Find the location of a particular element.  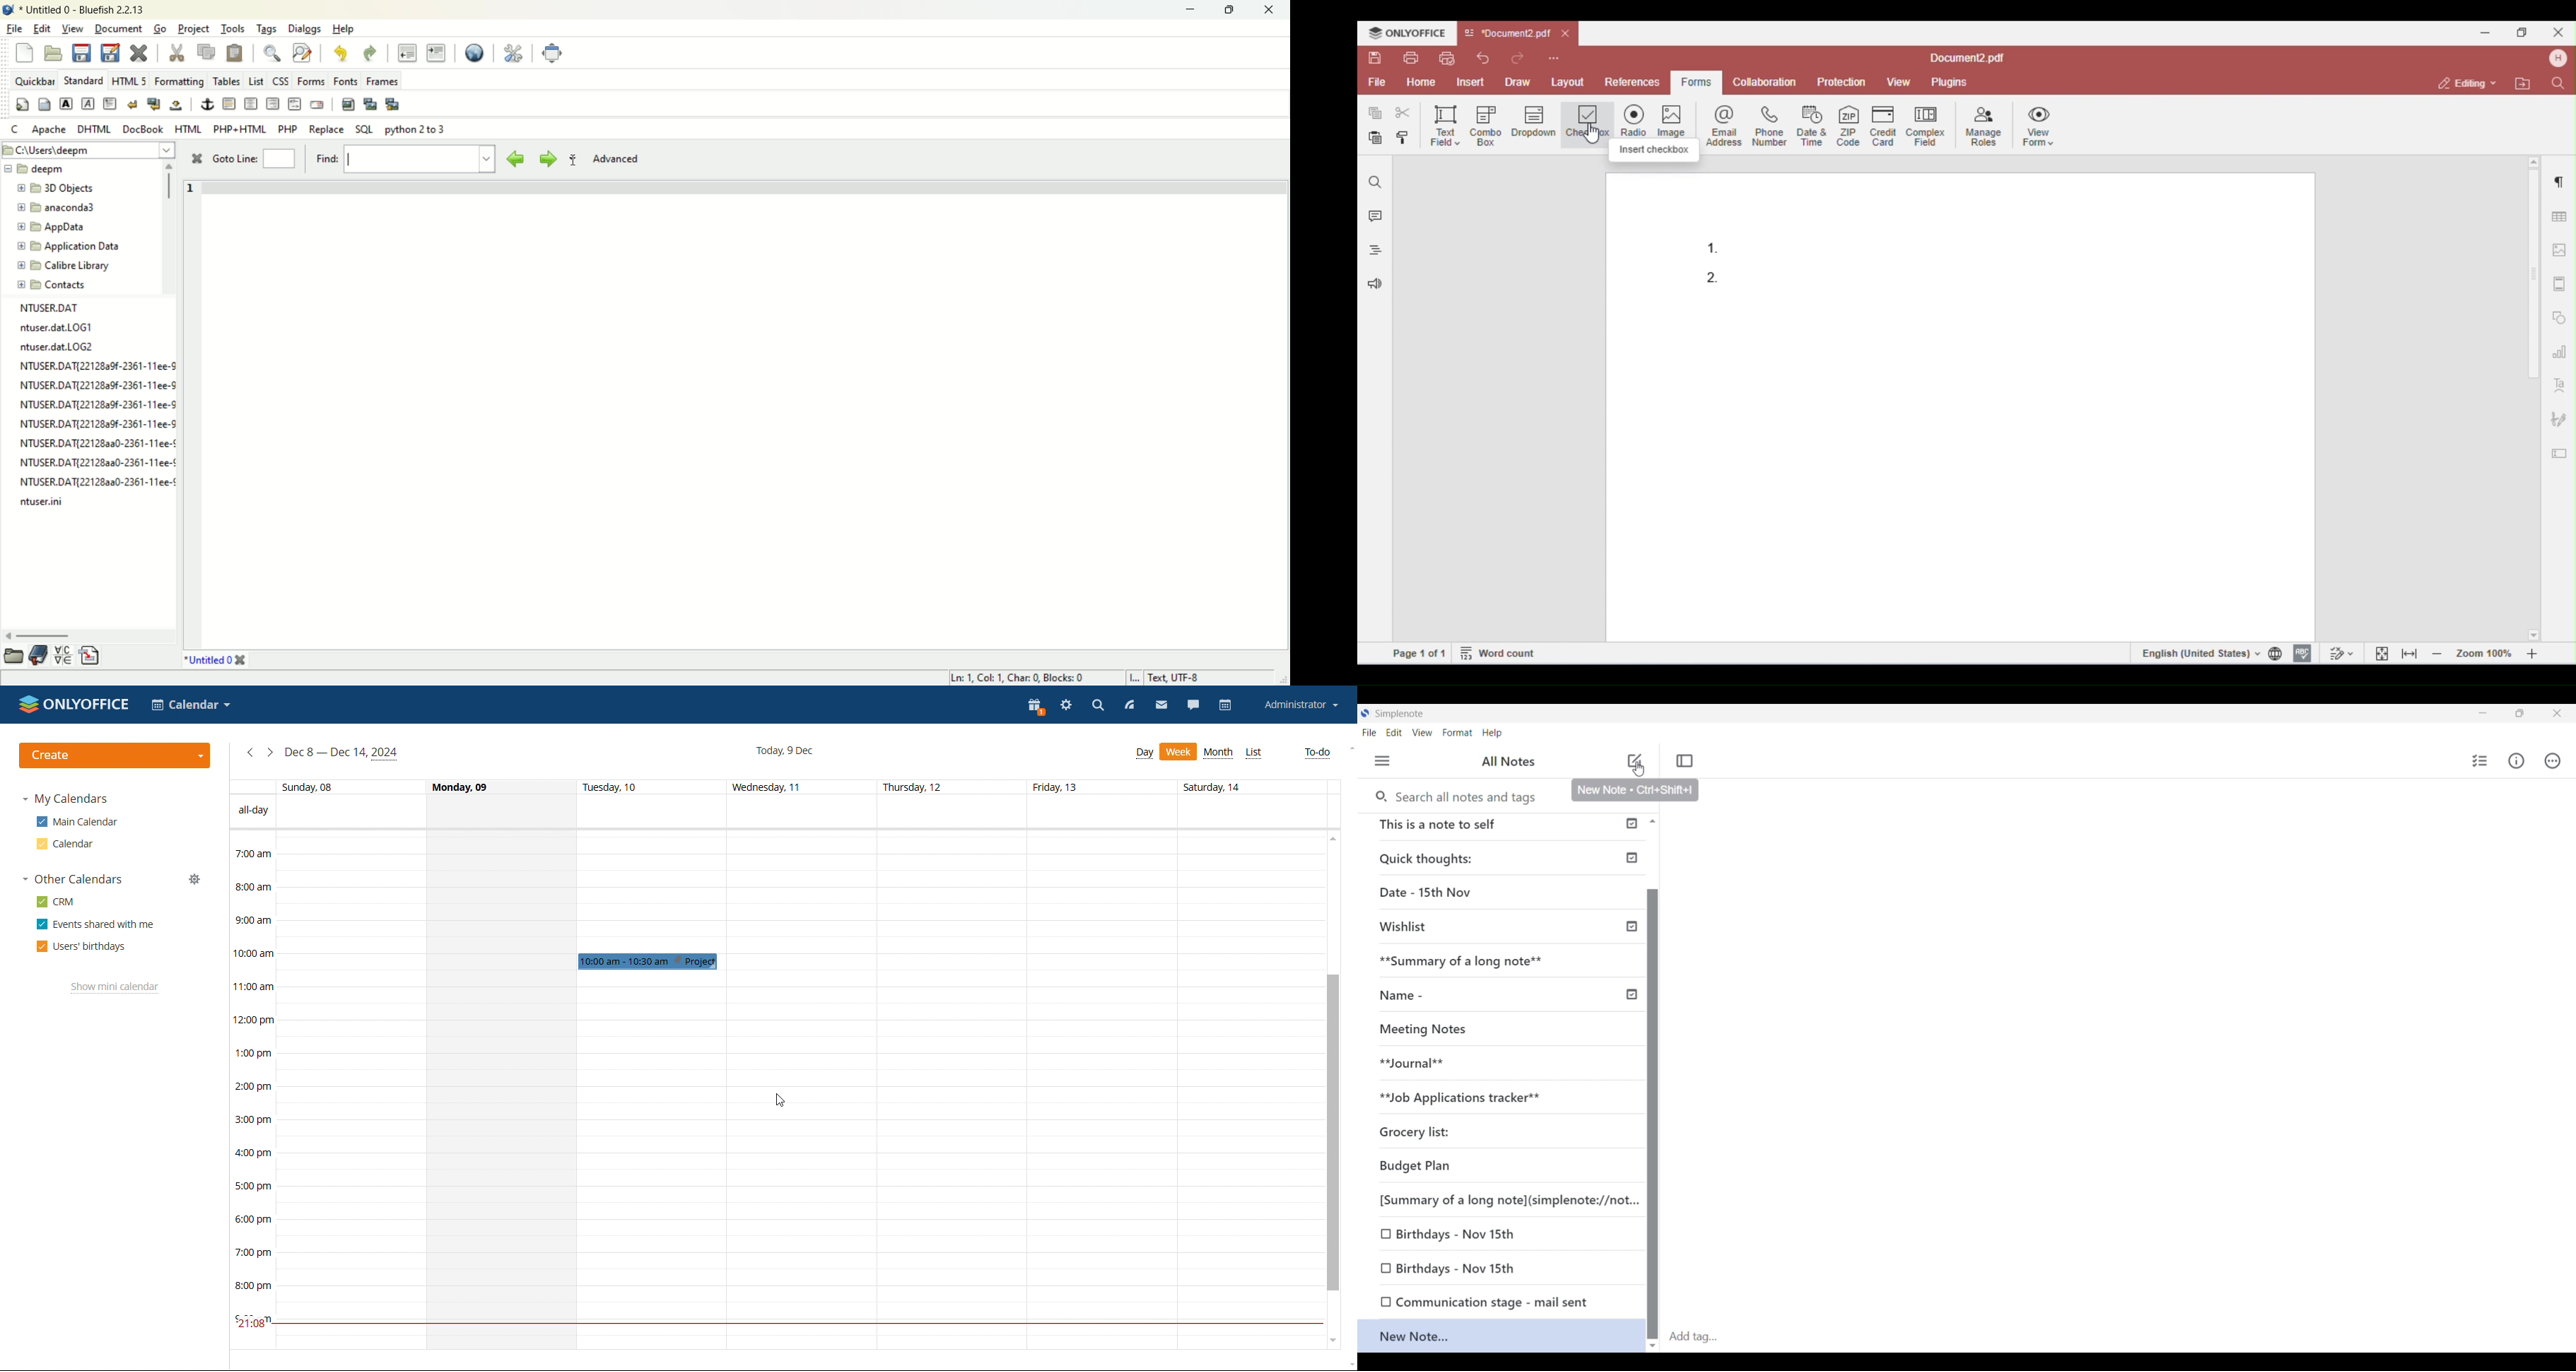

c:\users\deeppm is located at coordinates (65, 151).